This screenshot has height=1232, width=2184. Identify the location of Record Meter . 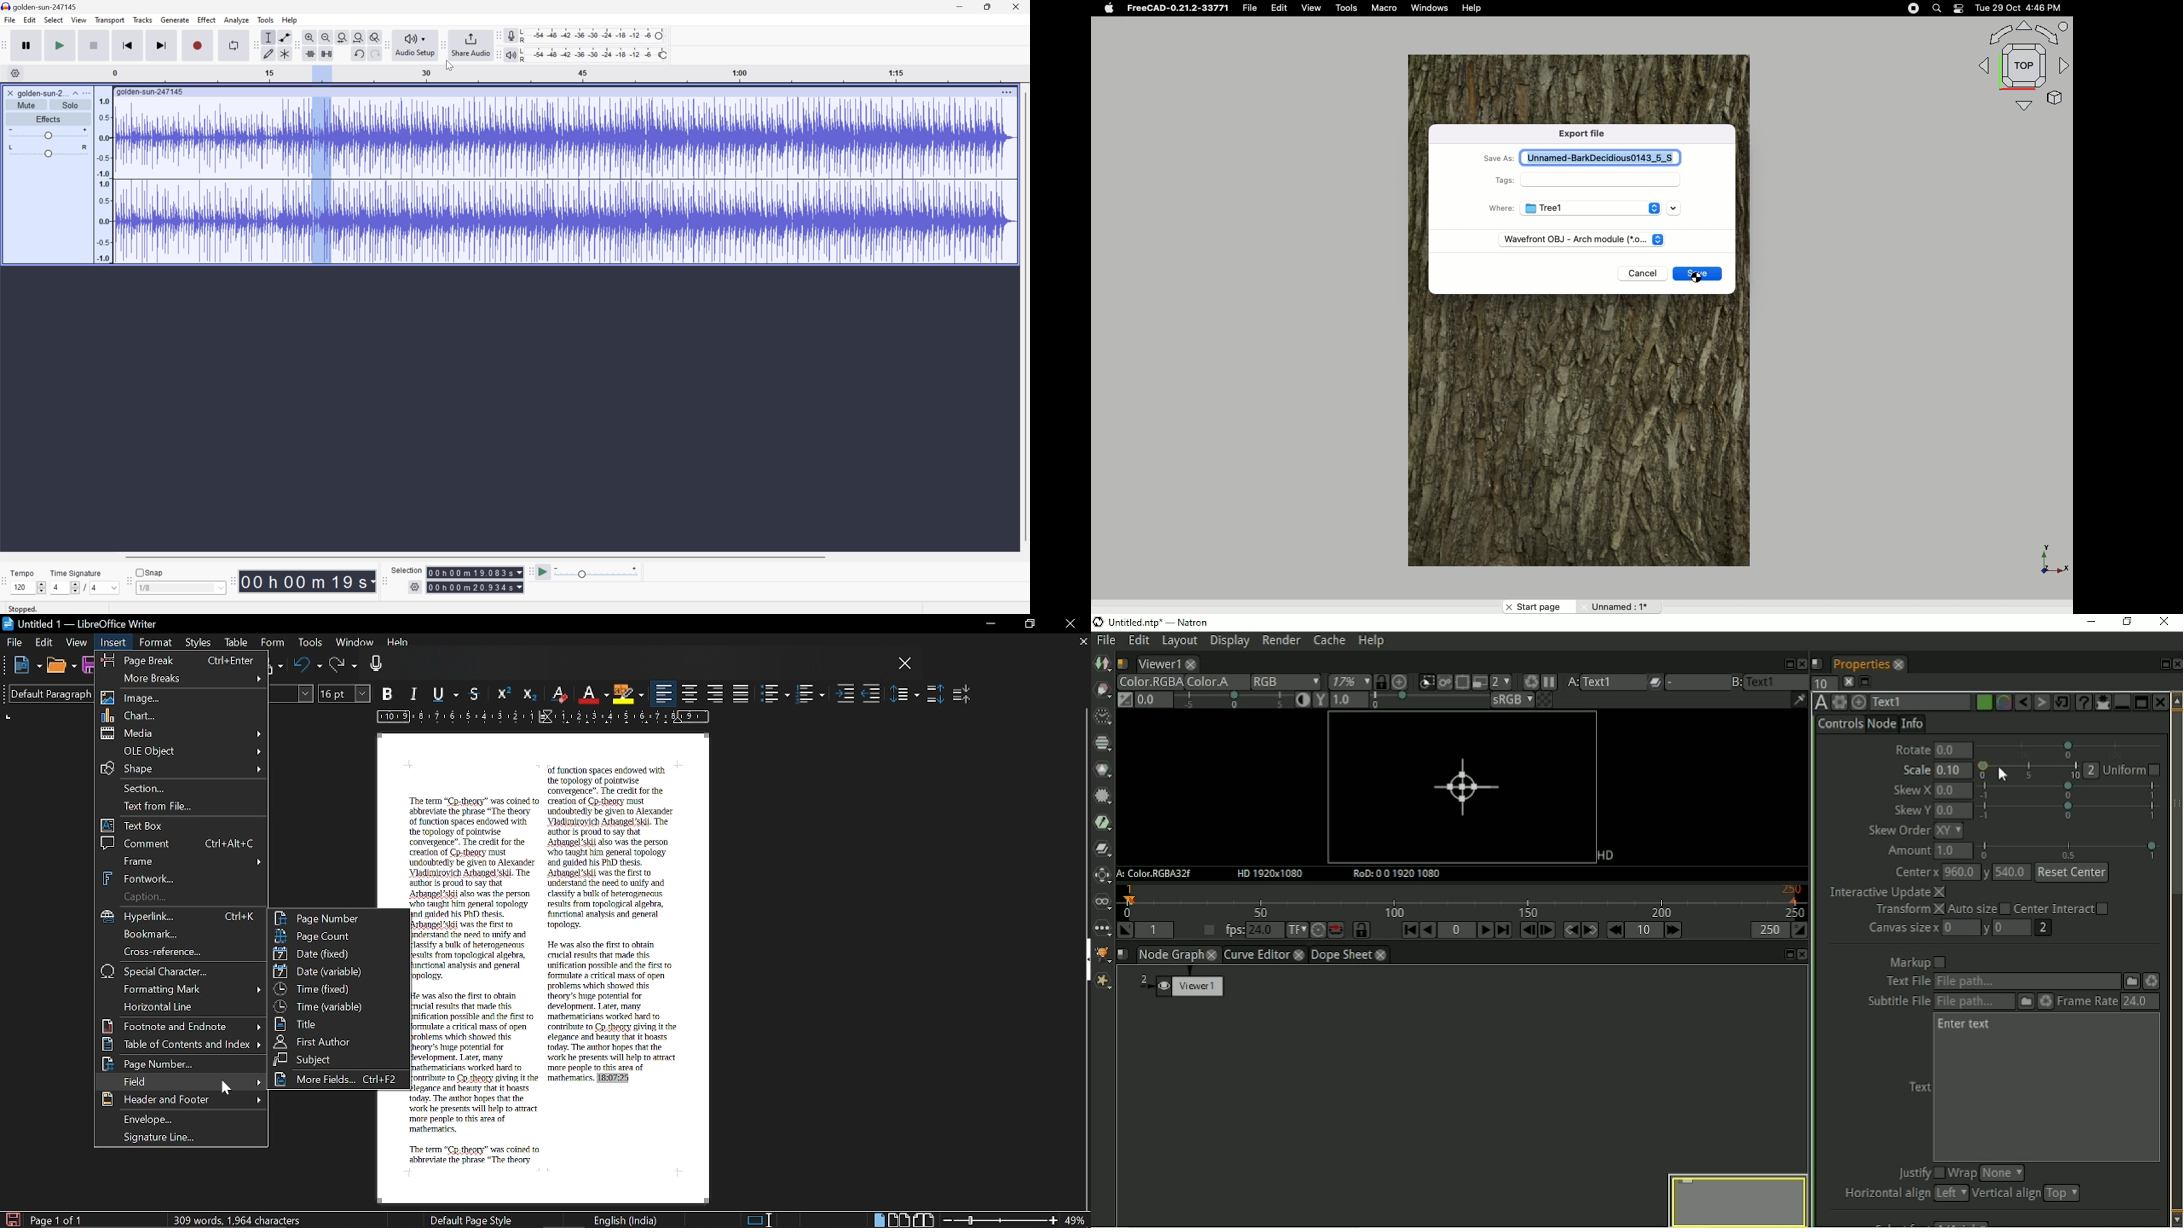
(511, 34).